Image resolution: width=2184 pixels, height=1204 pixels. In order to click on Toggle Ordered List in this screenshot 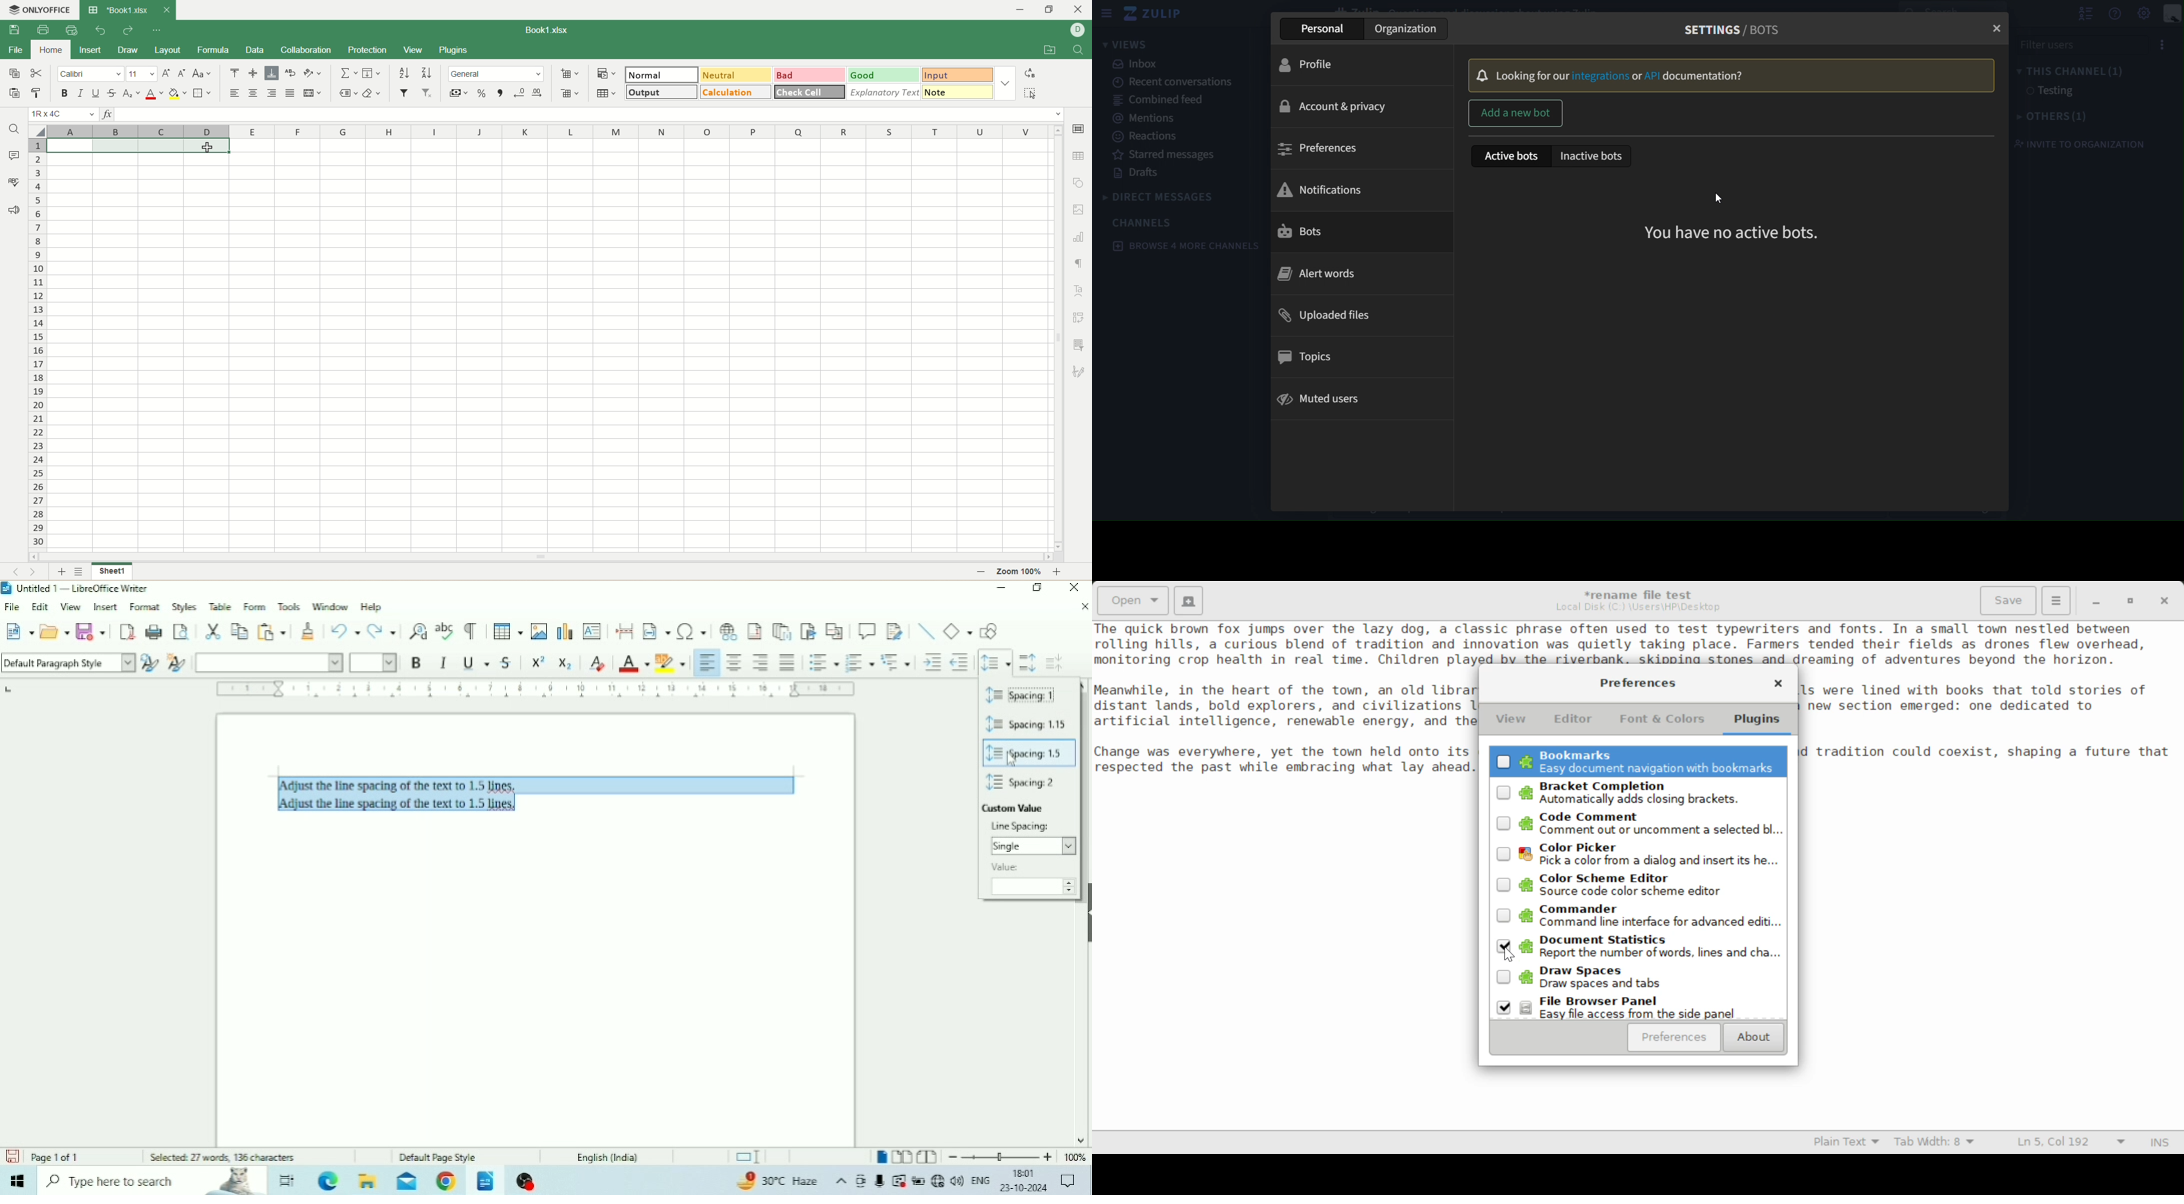, I will do `click(859, 661)`.